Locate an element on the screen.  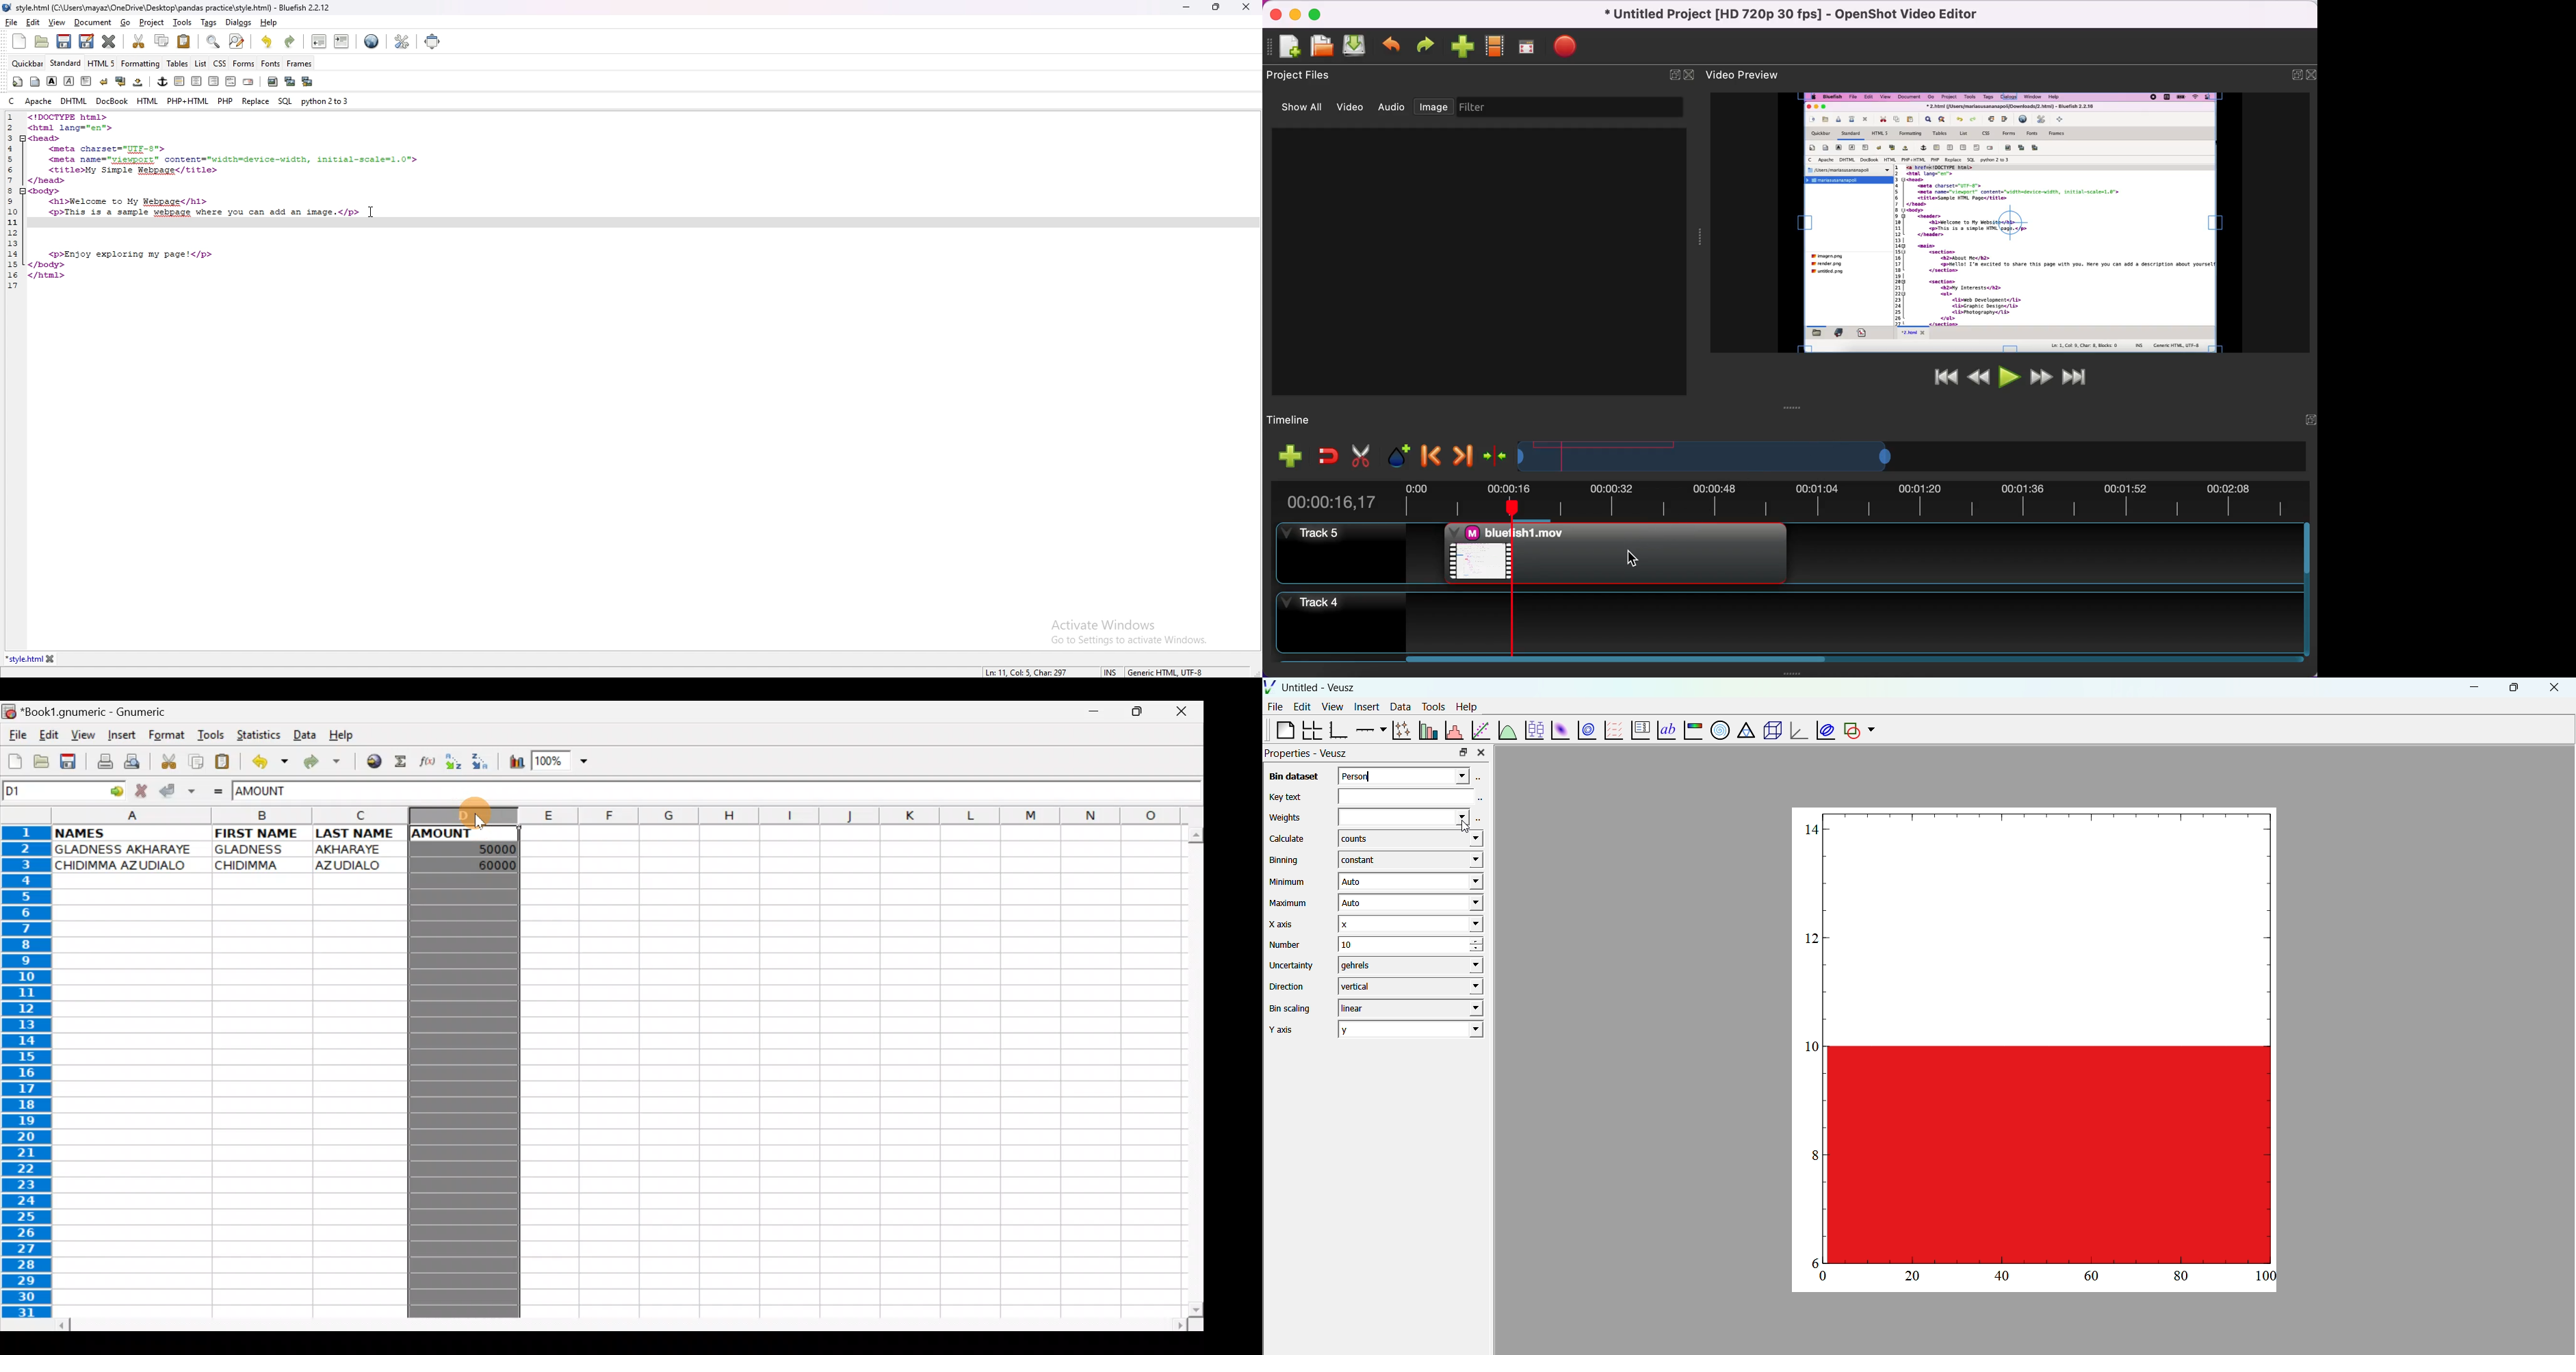
Cut selection is located at coordinates (166, 761).